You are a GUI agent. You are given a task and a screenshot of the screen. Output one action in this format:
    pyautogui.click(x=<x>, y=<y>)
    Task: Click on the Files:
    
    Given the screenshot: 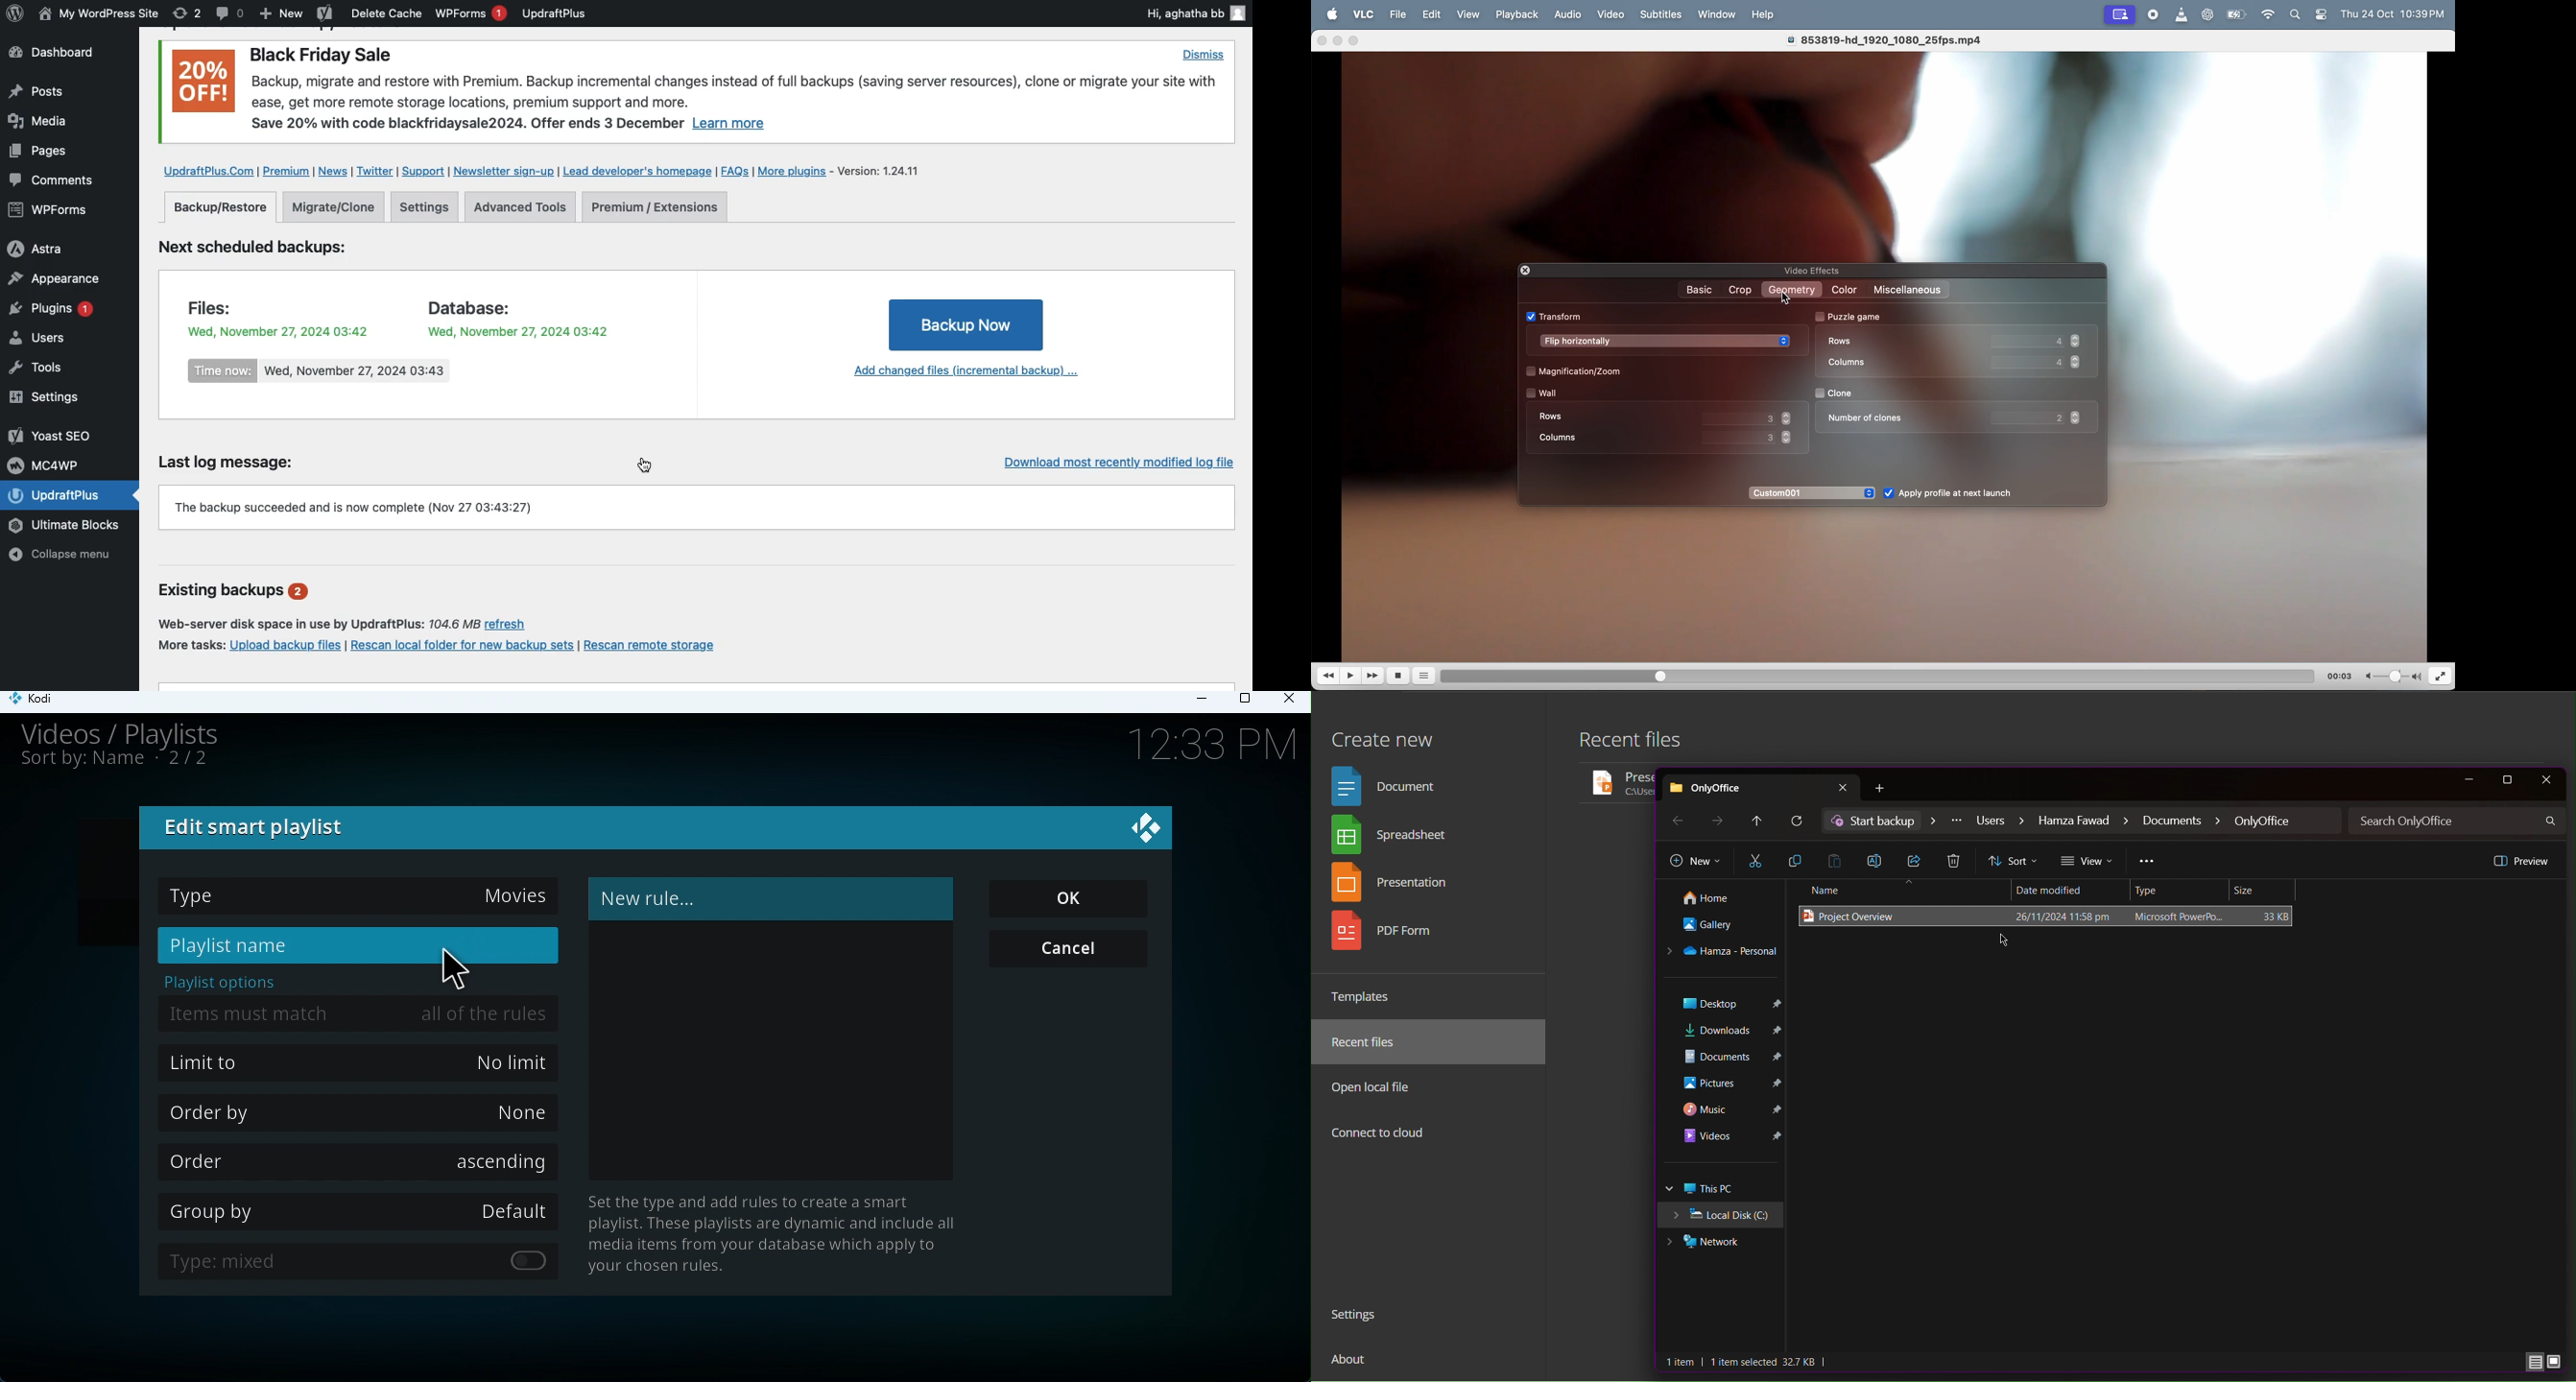 What is the action you would take?
    pyautogui.click(x=220, y=305)
    